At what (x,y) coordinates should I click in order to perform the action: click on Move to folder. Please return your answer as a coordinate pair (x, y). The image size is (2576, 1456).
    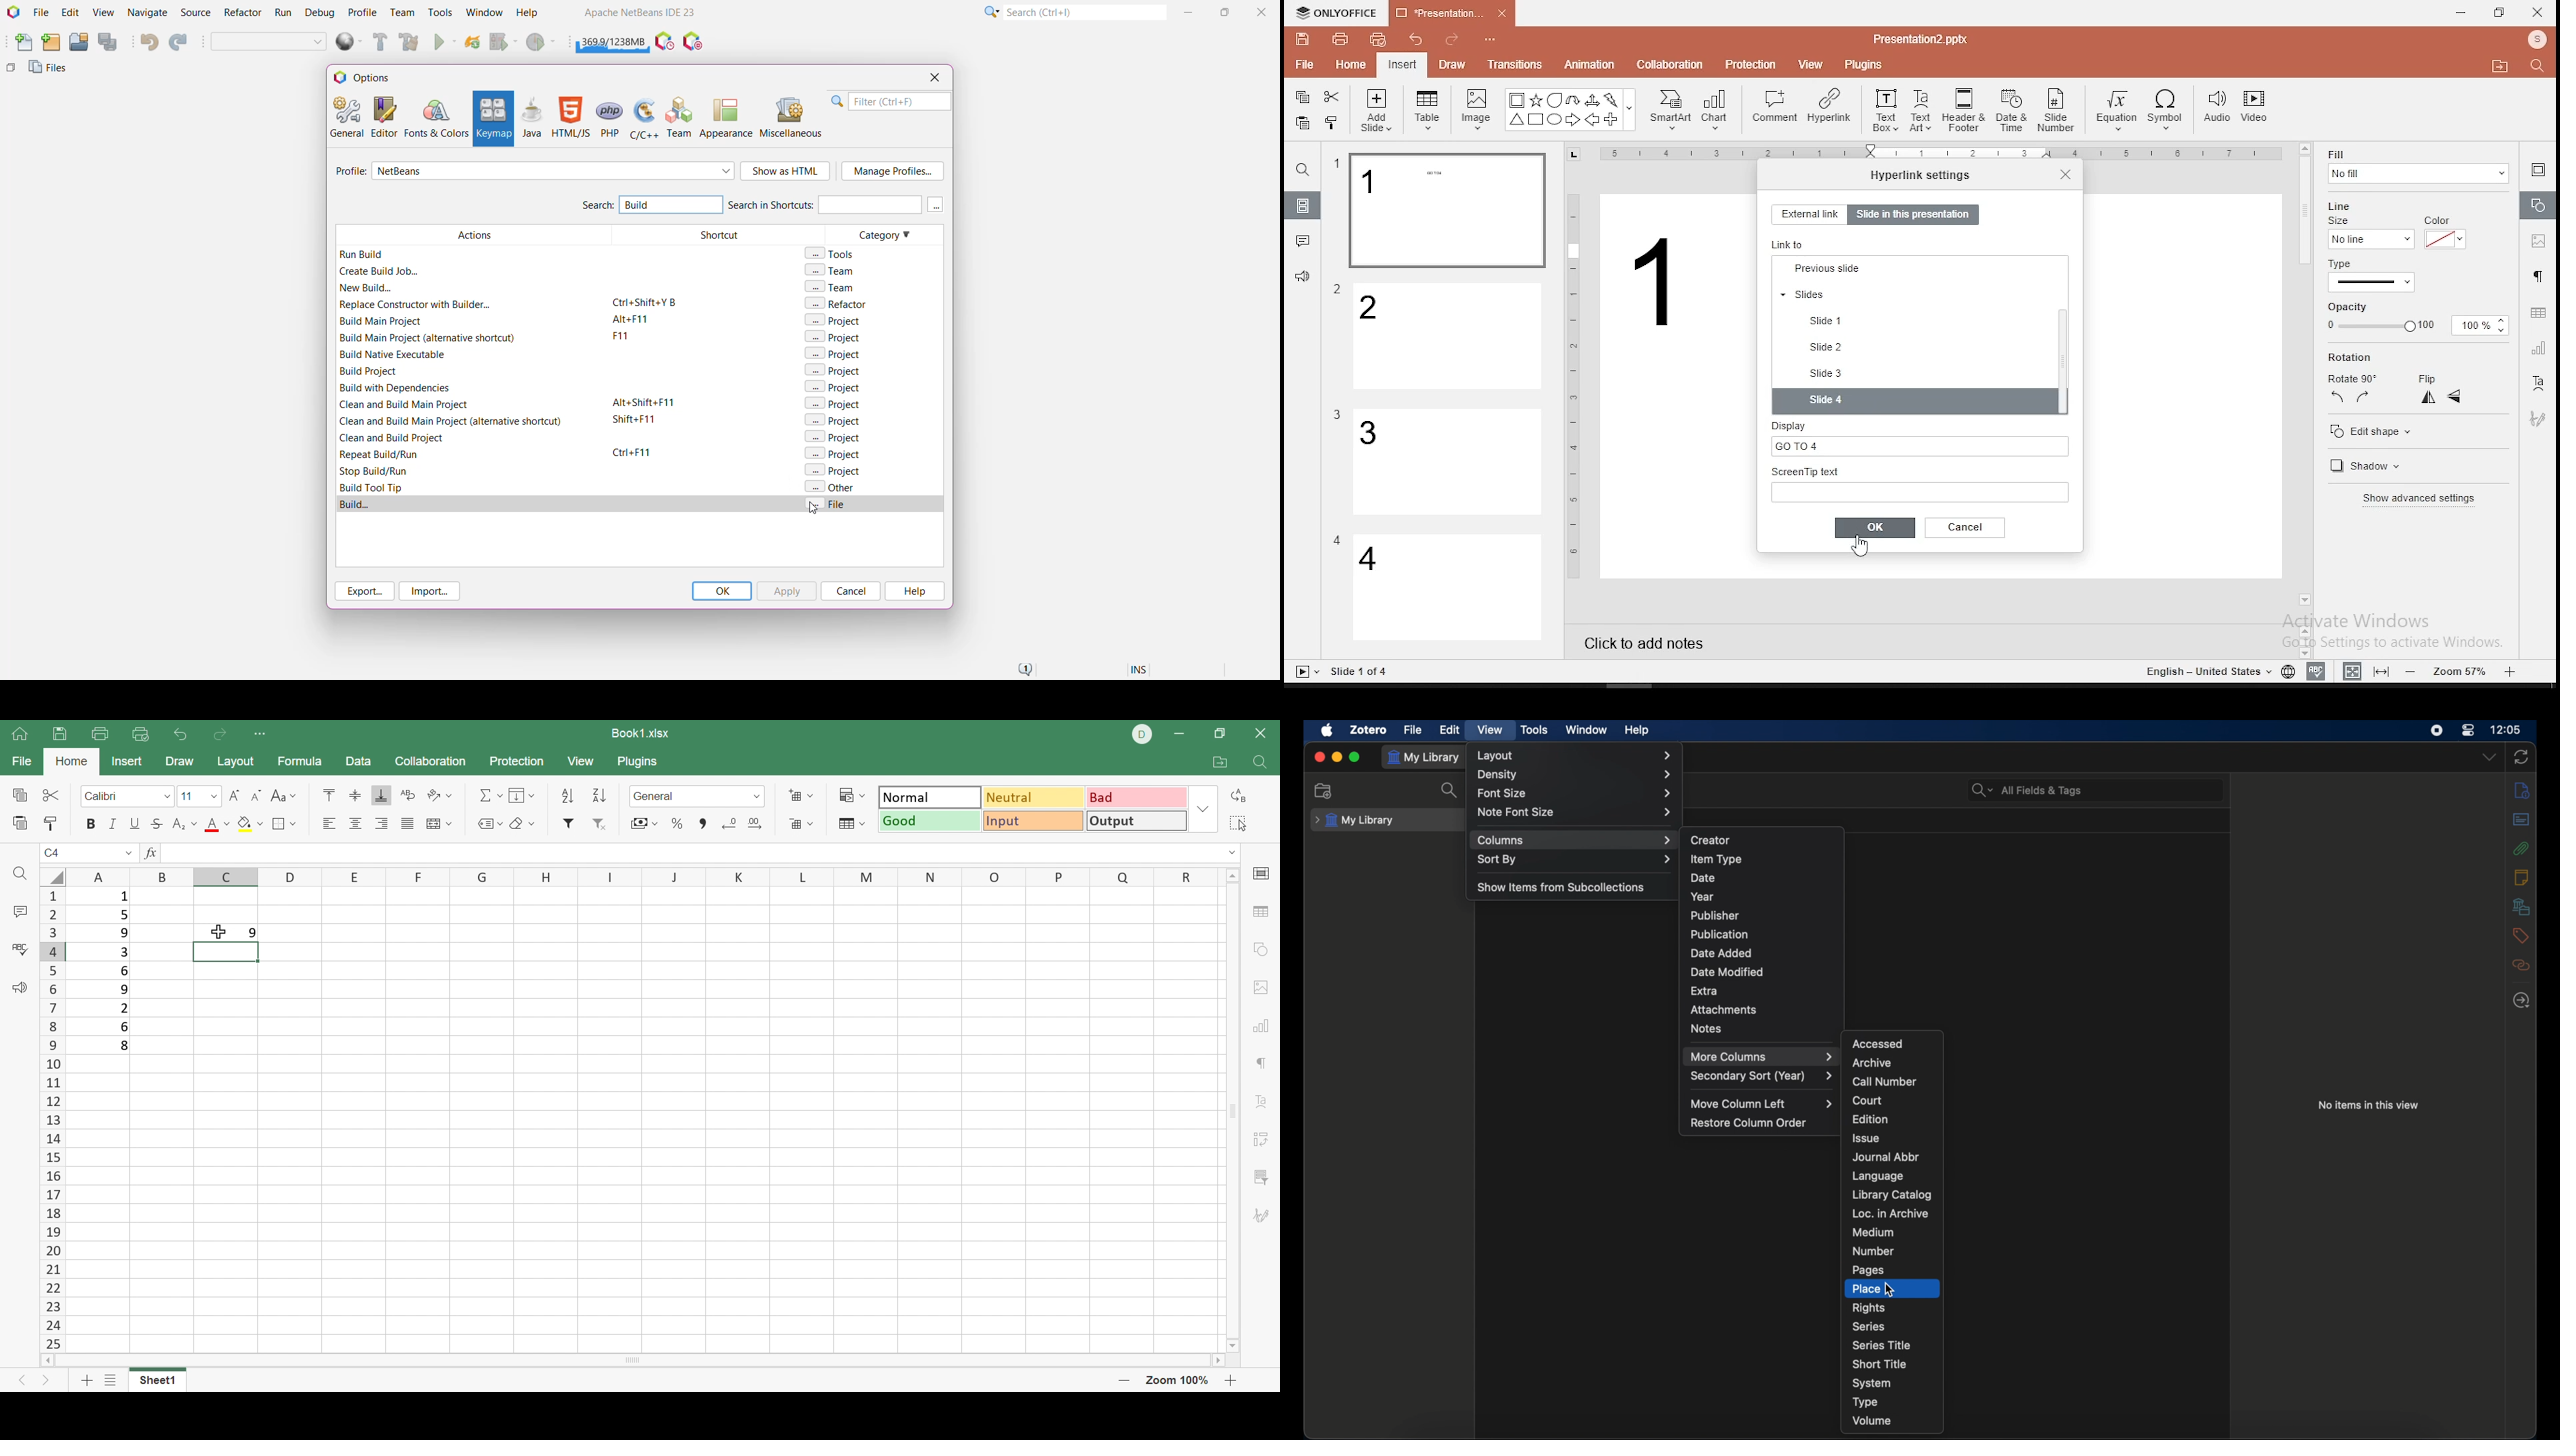
    Looking at the image, I should click on (2503, 68).